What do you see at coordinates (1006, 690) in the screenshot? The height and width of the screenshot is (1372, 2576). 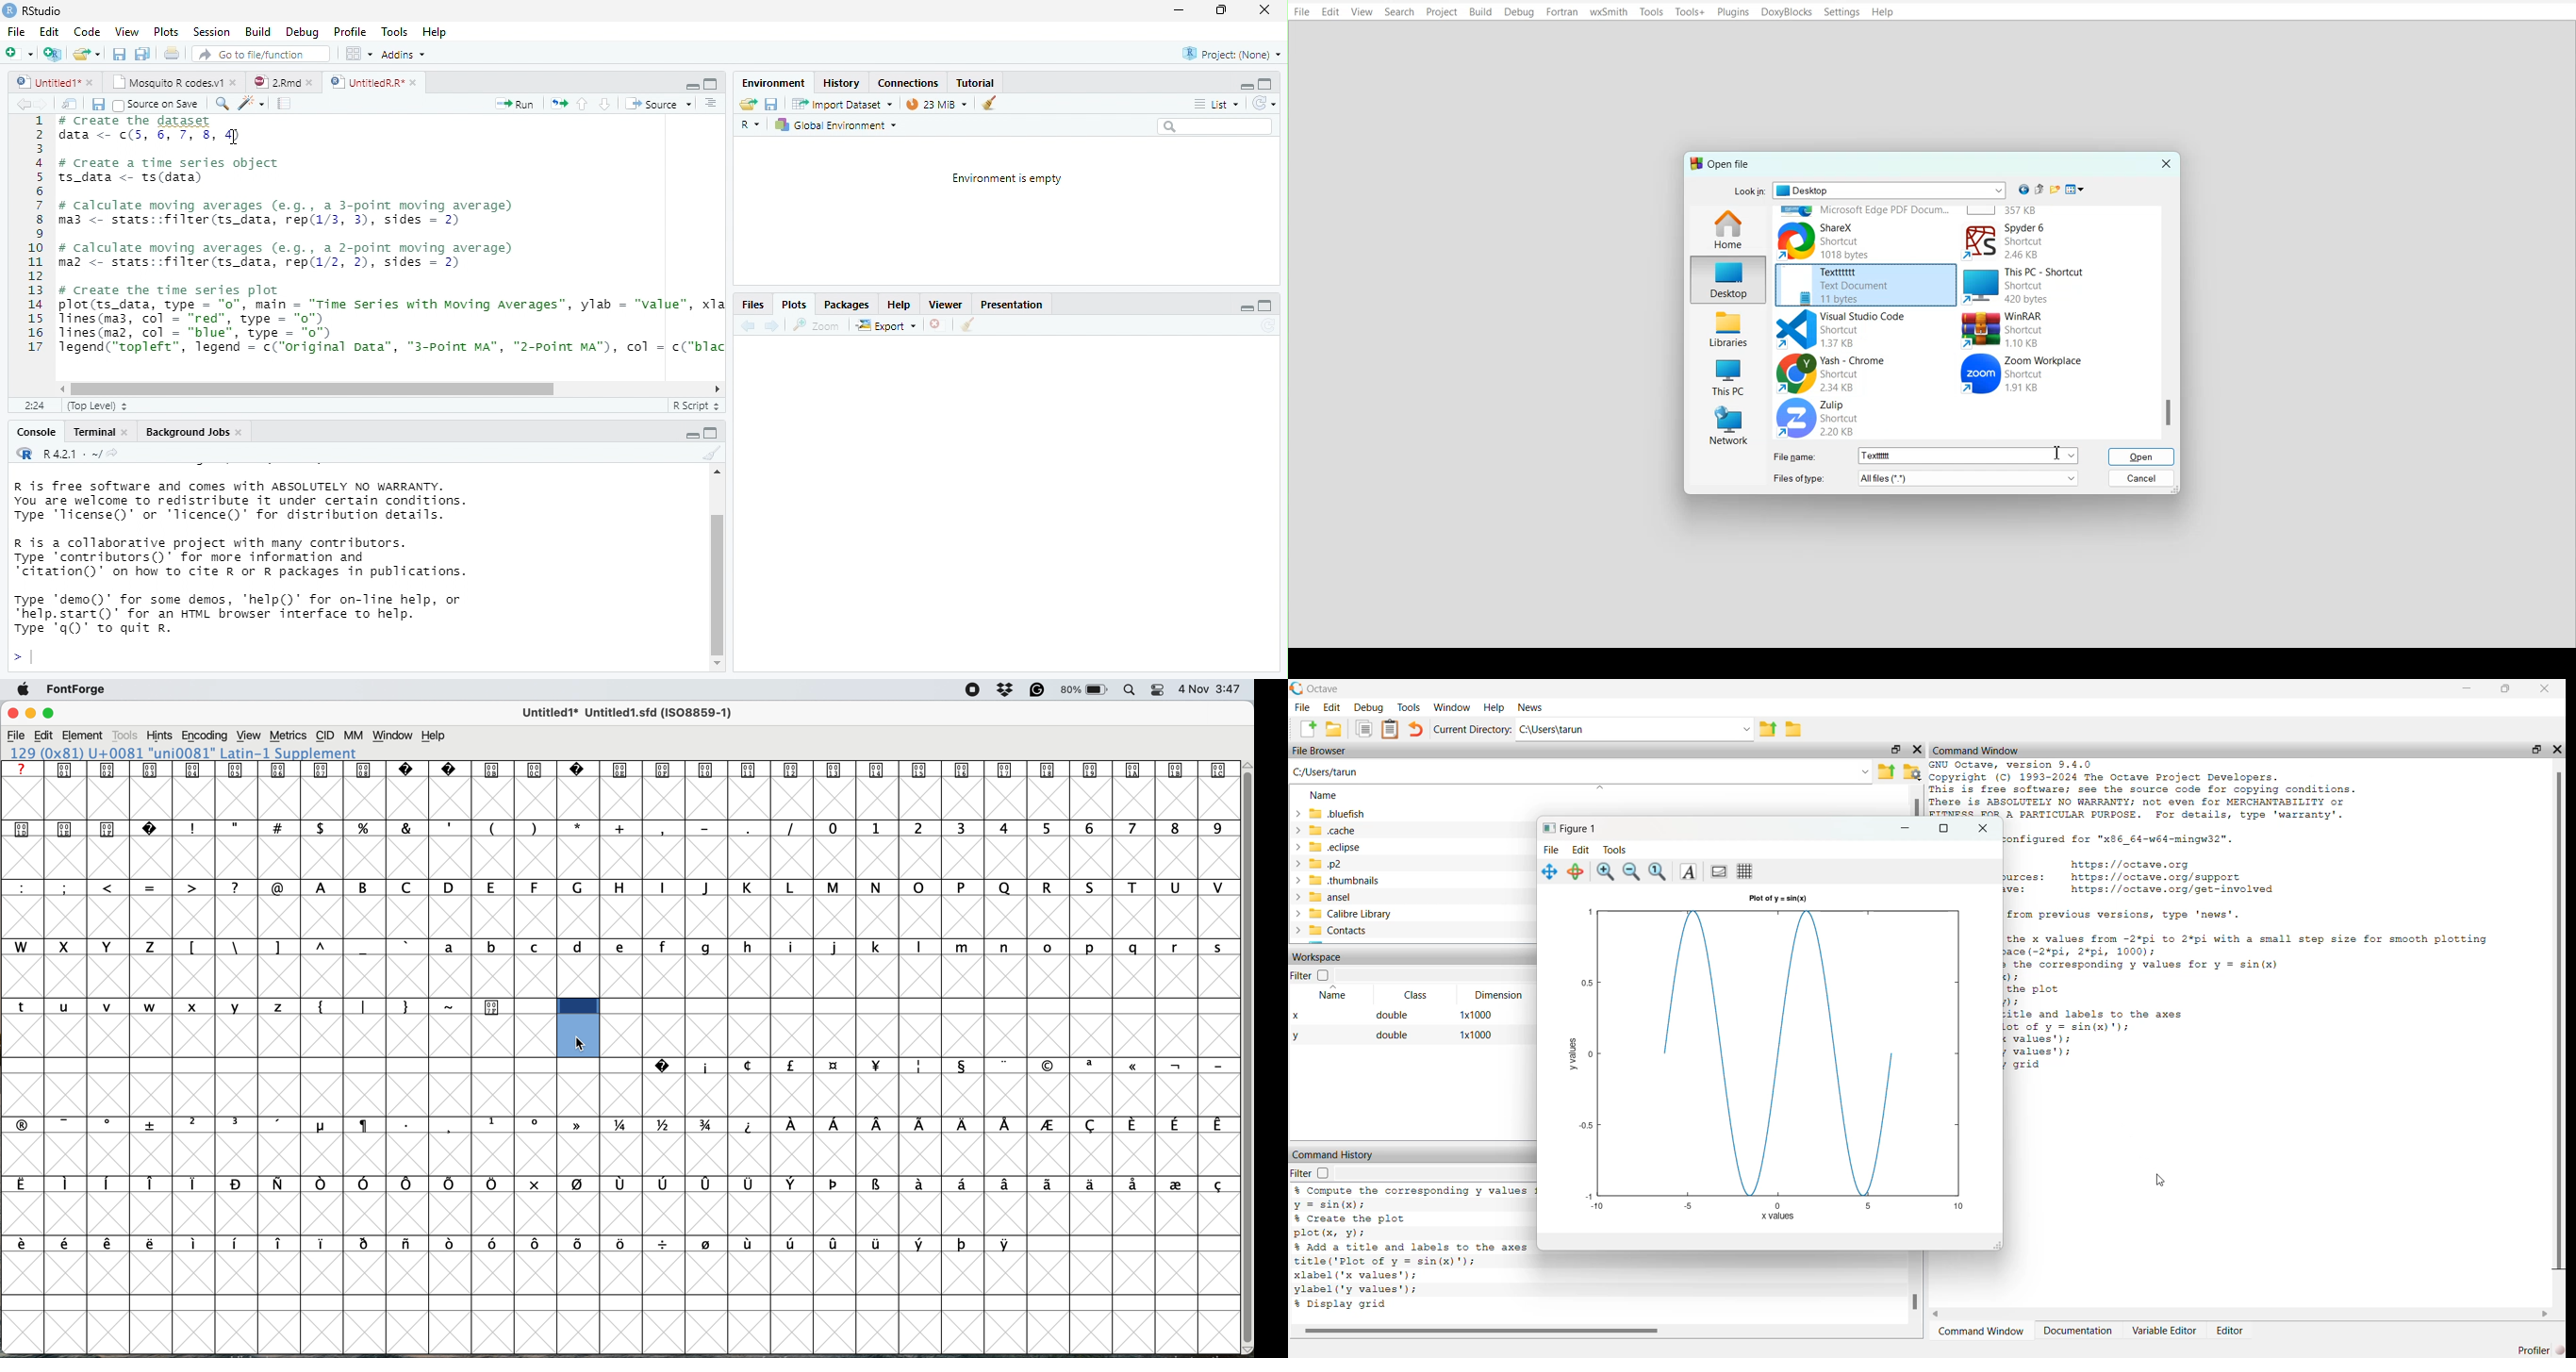 I see `Dropbox Status Icon` at bounding box center [1006, 690].